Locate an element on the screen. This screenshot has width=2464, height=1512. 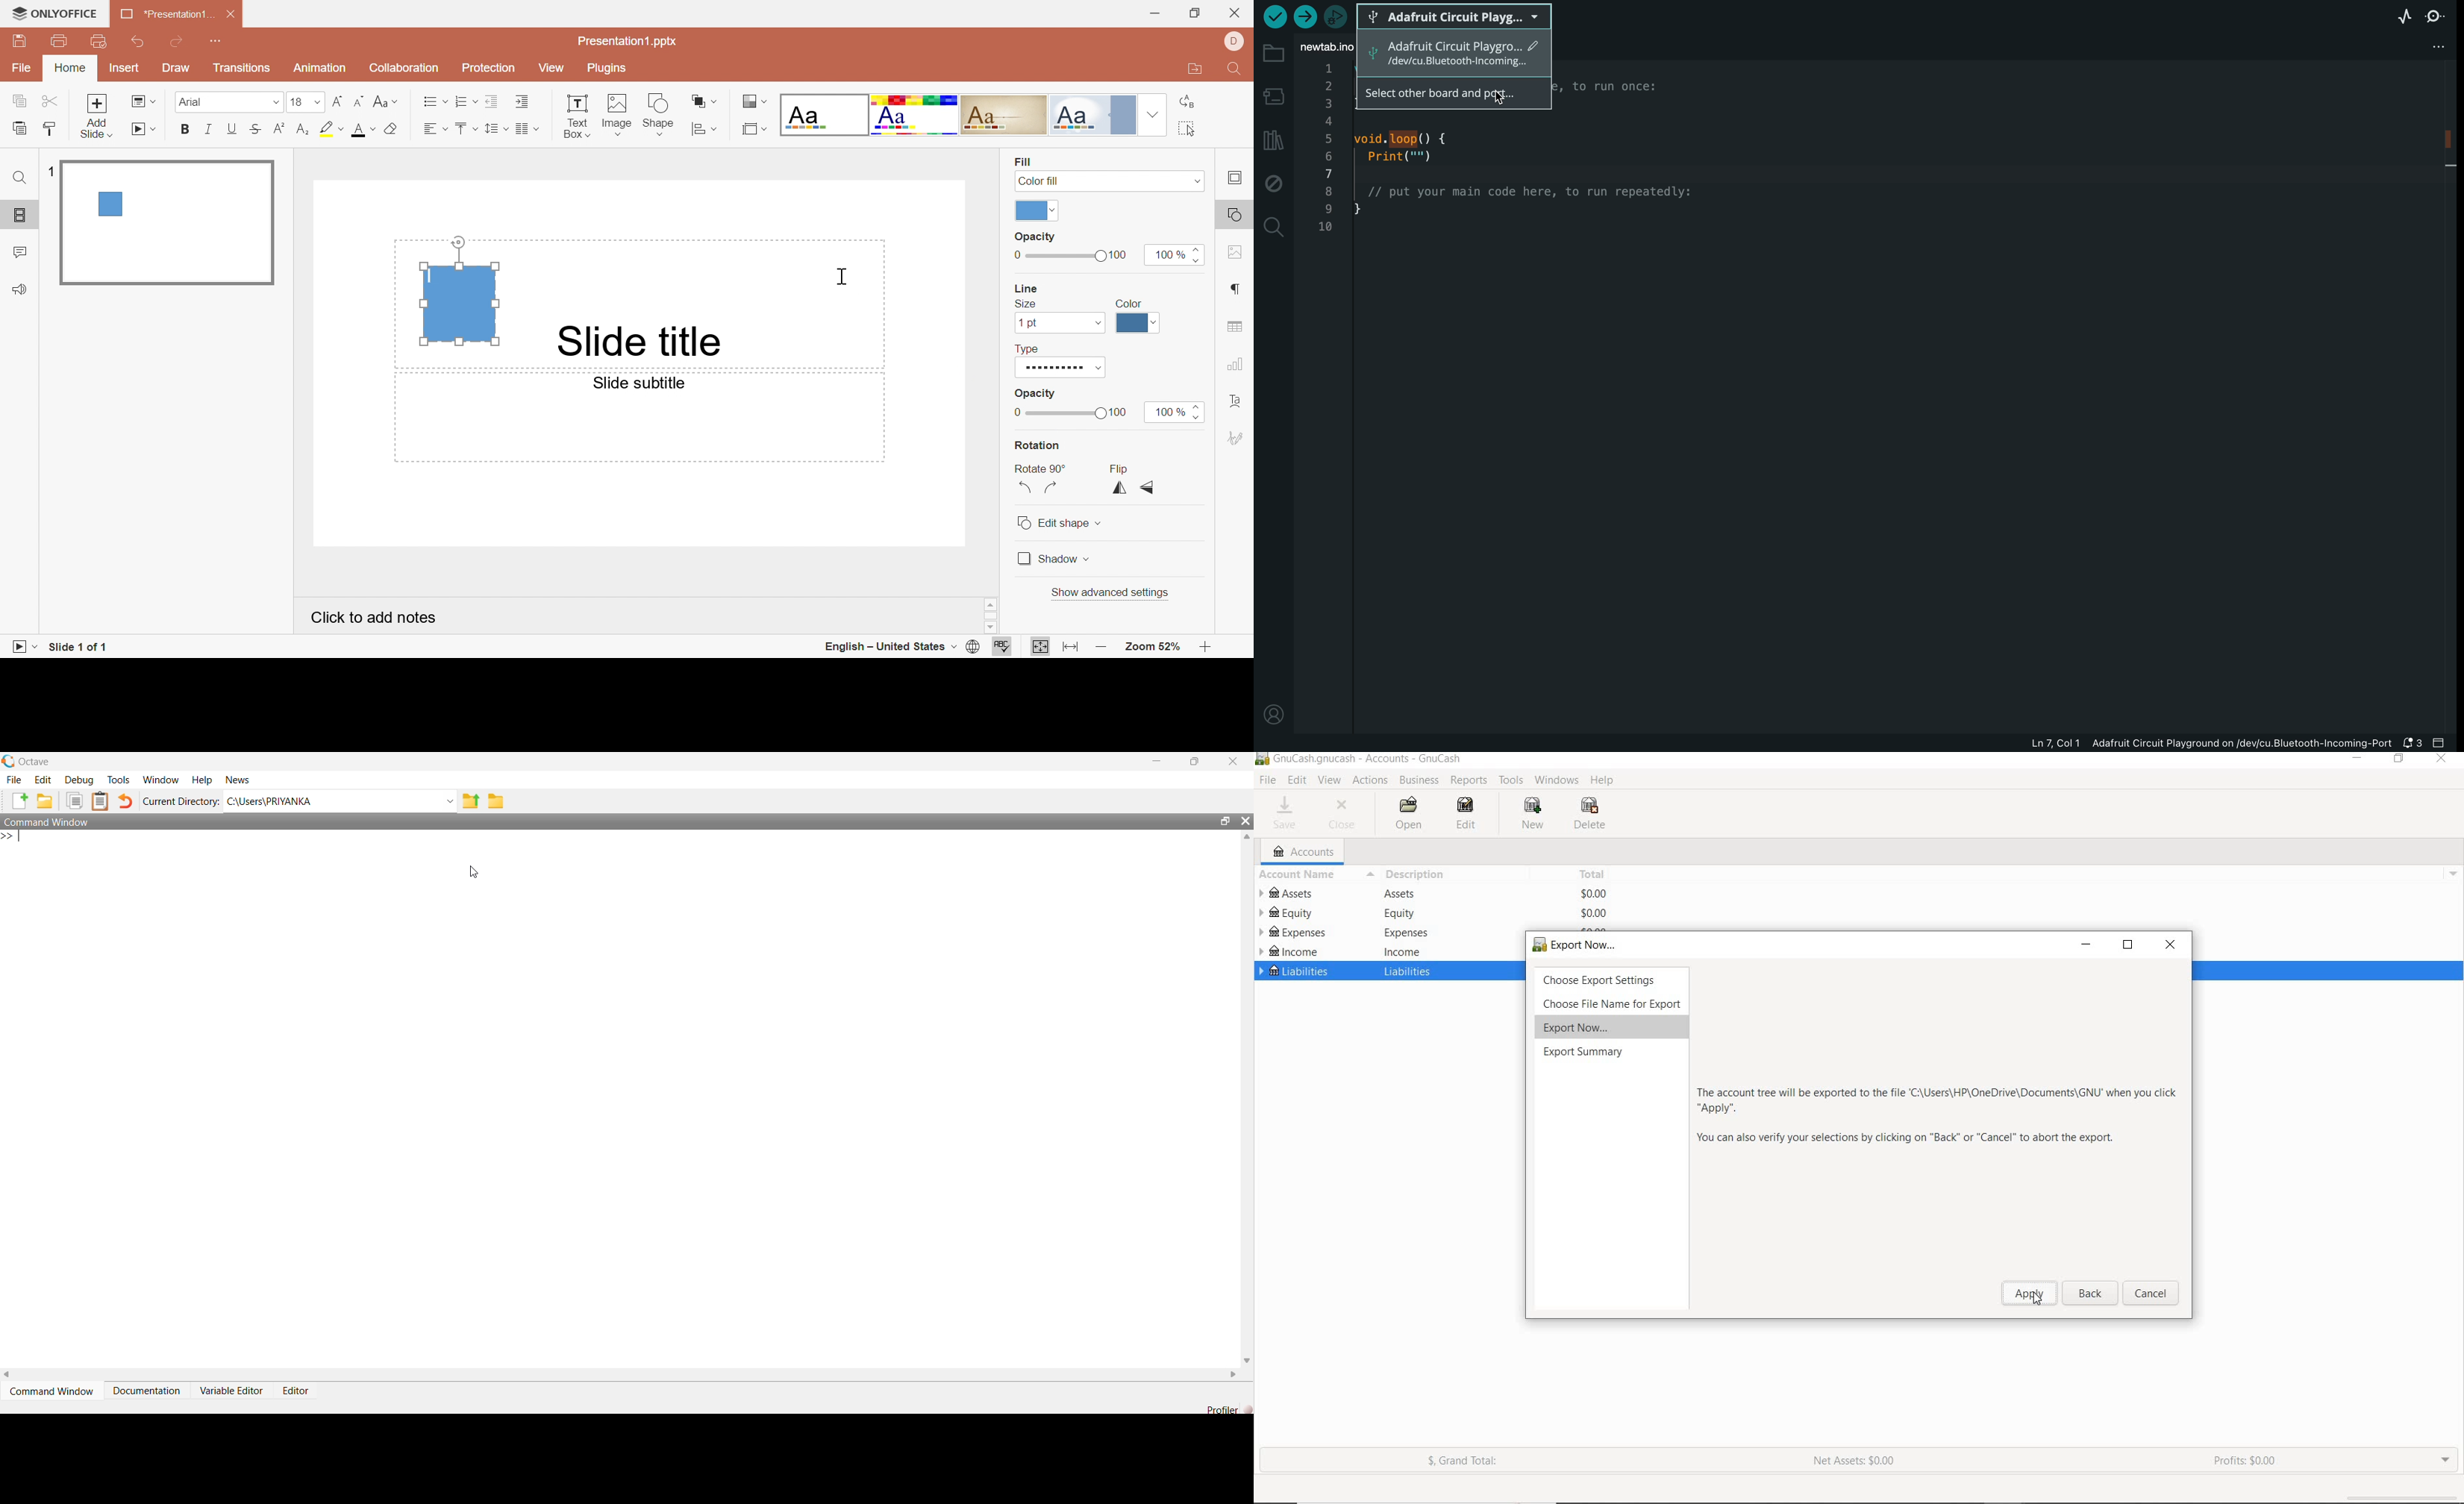
Drop Down is located at coordinates (1194, 180).